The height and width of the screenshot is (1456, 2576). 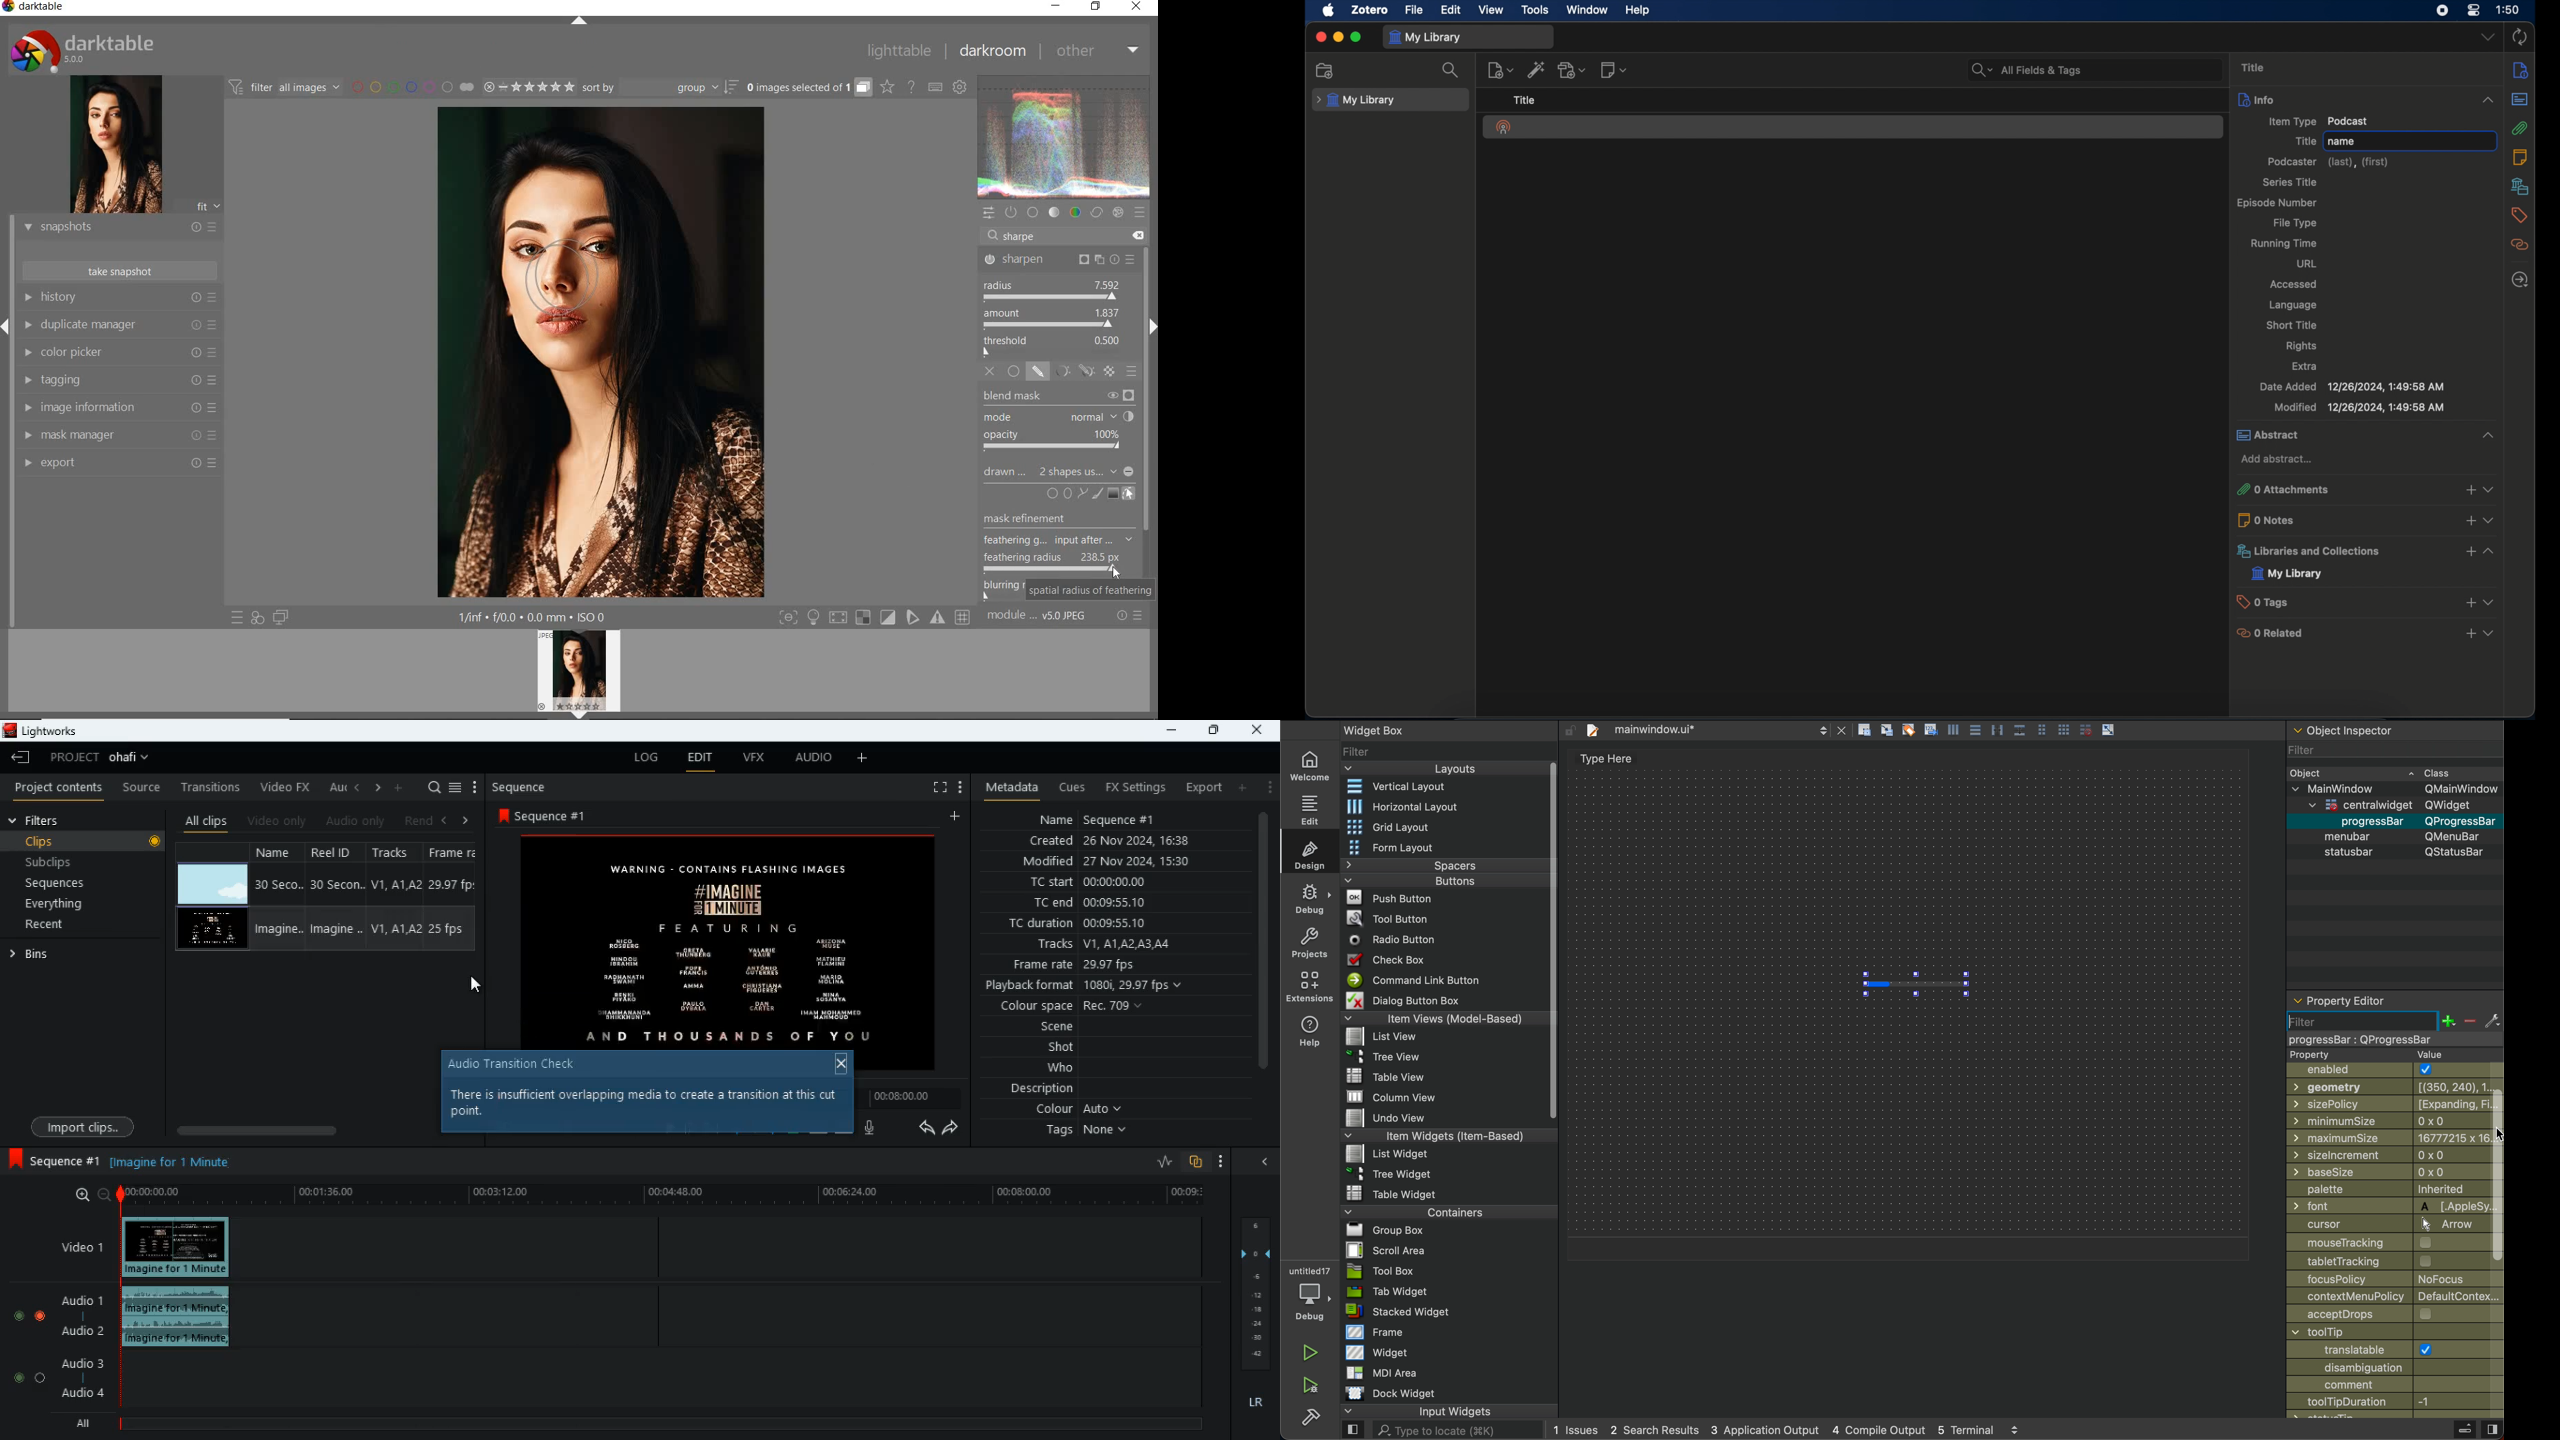 What do you see at coordinates (1376, 1332) in the screenshot?
I see `Frame` at bounding box center [1376, 1332].